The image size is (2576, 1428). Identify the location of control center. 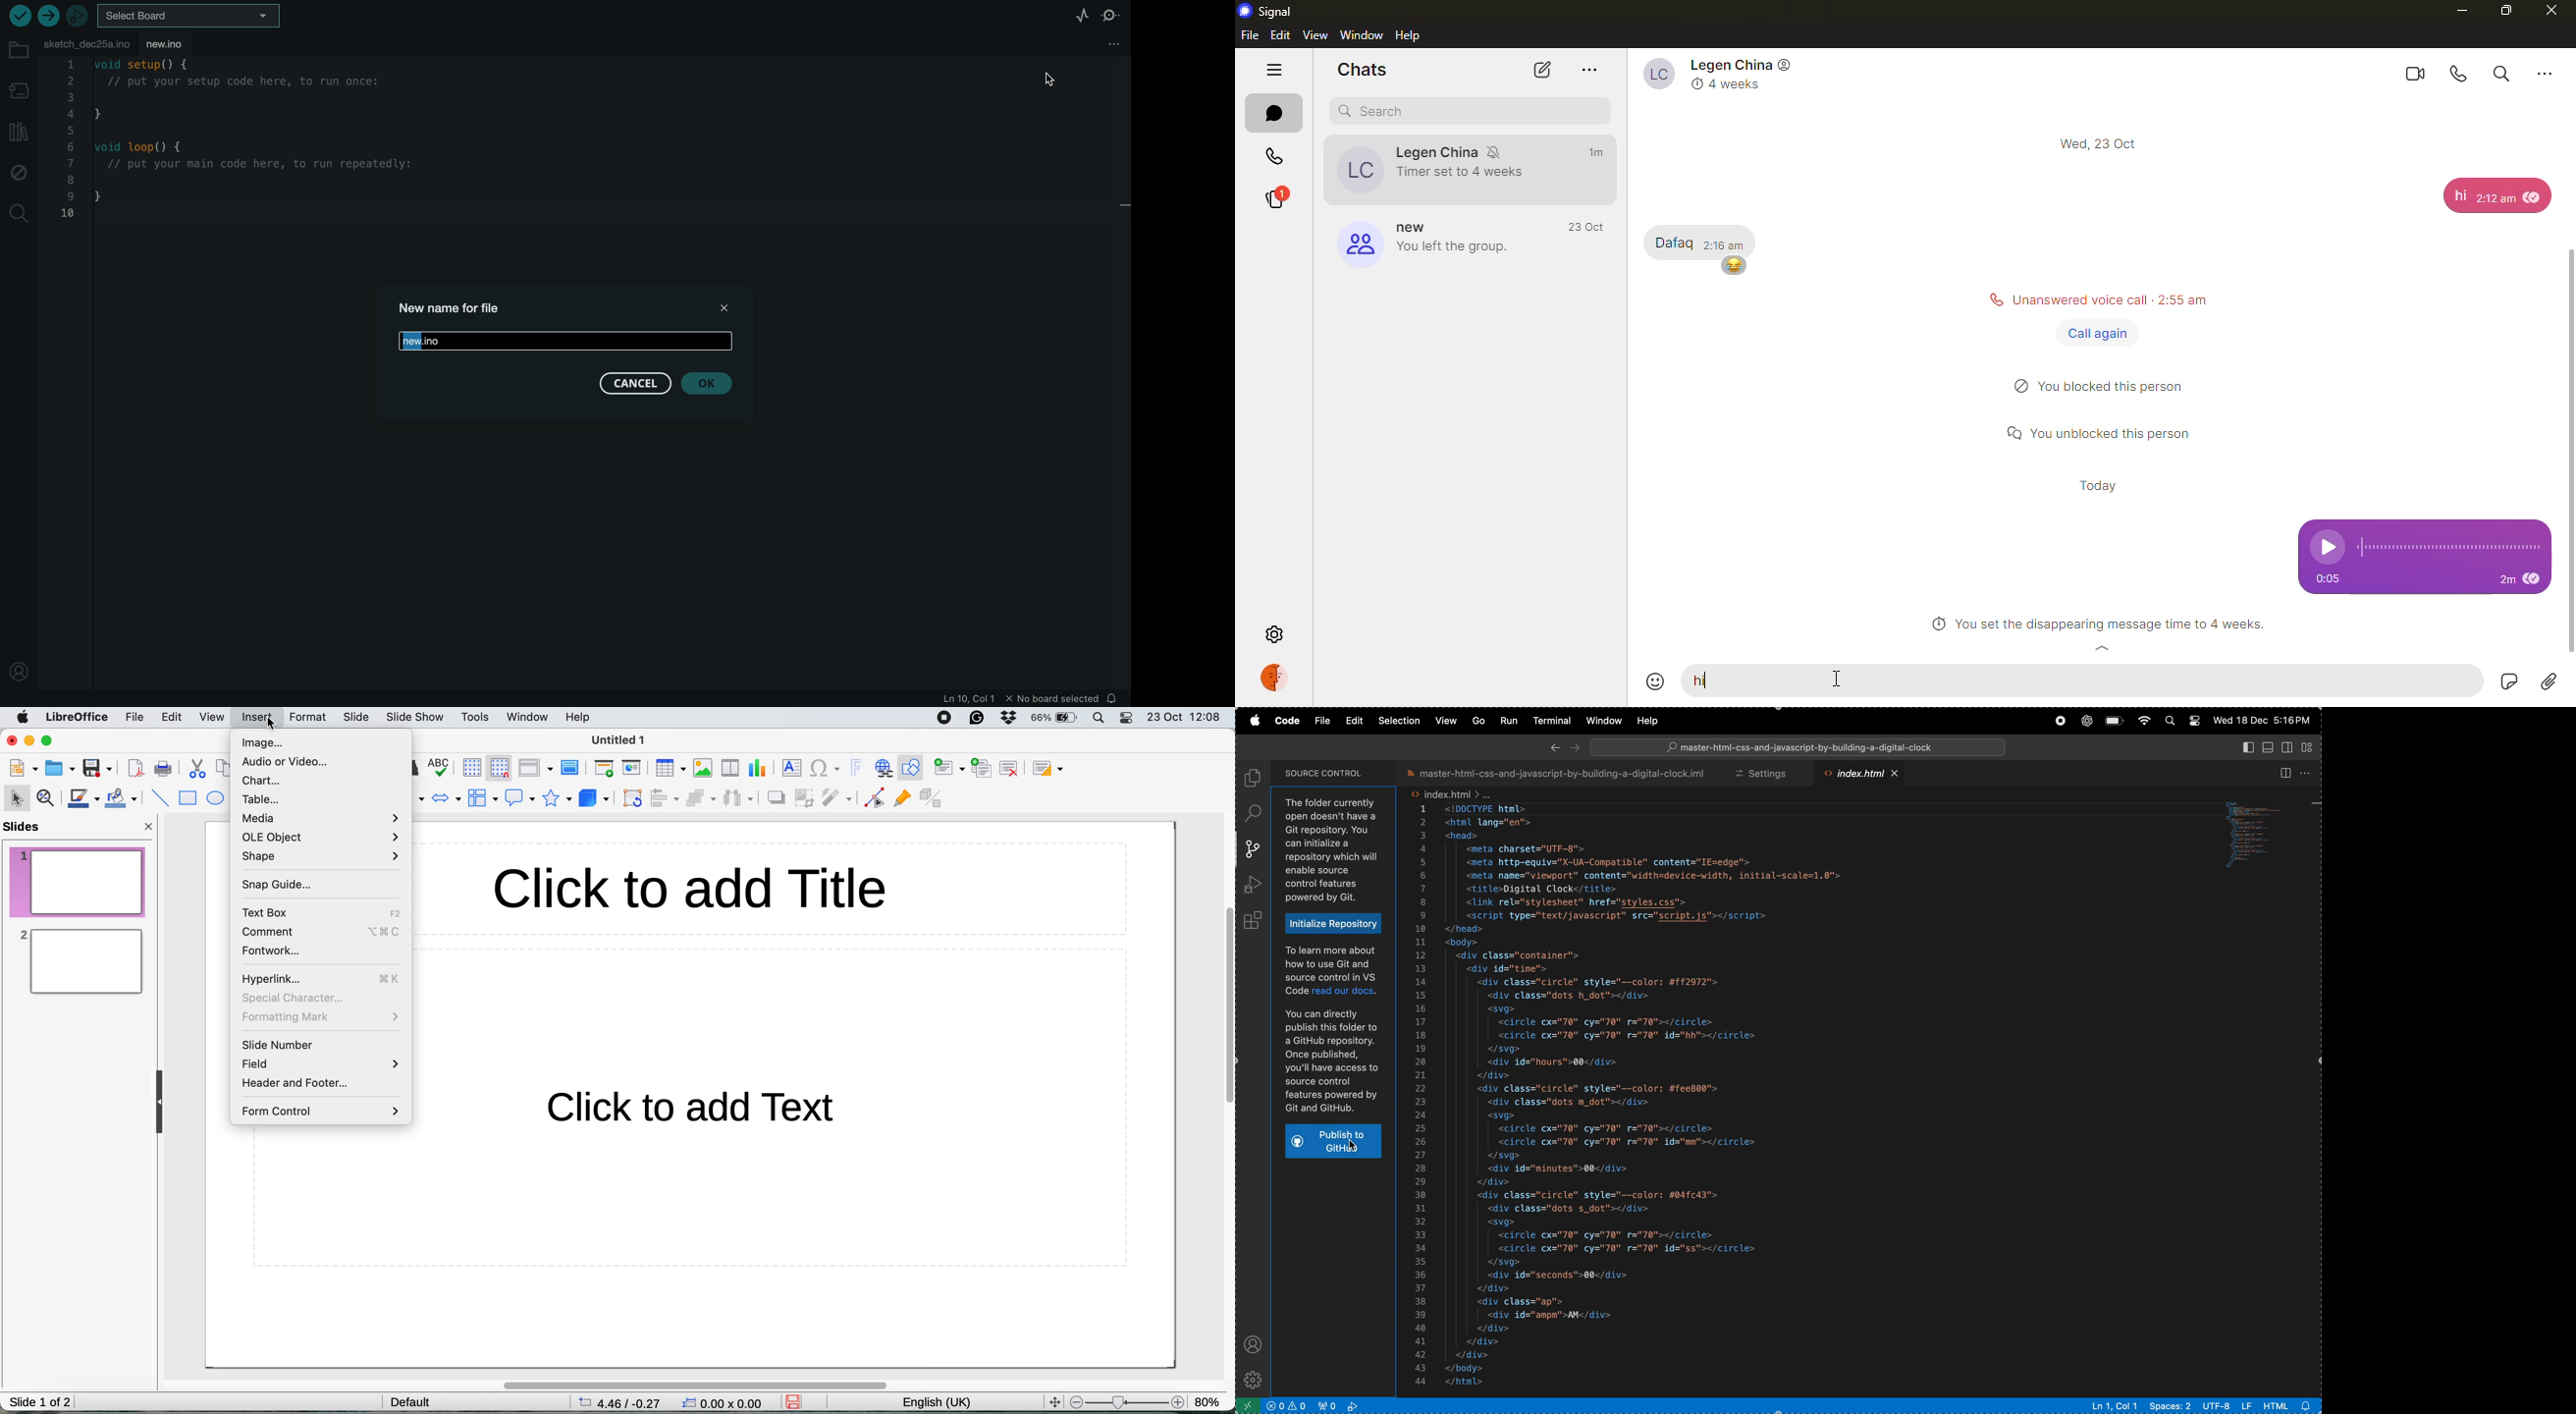
(1128, 719).